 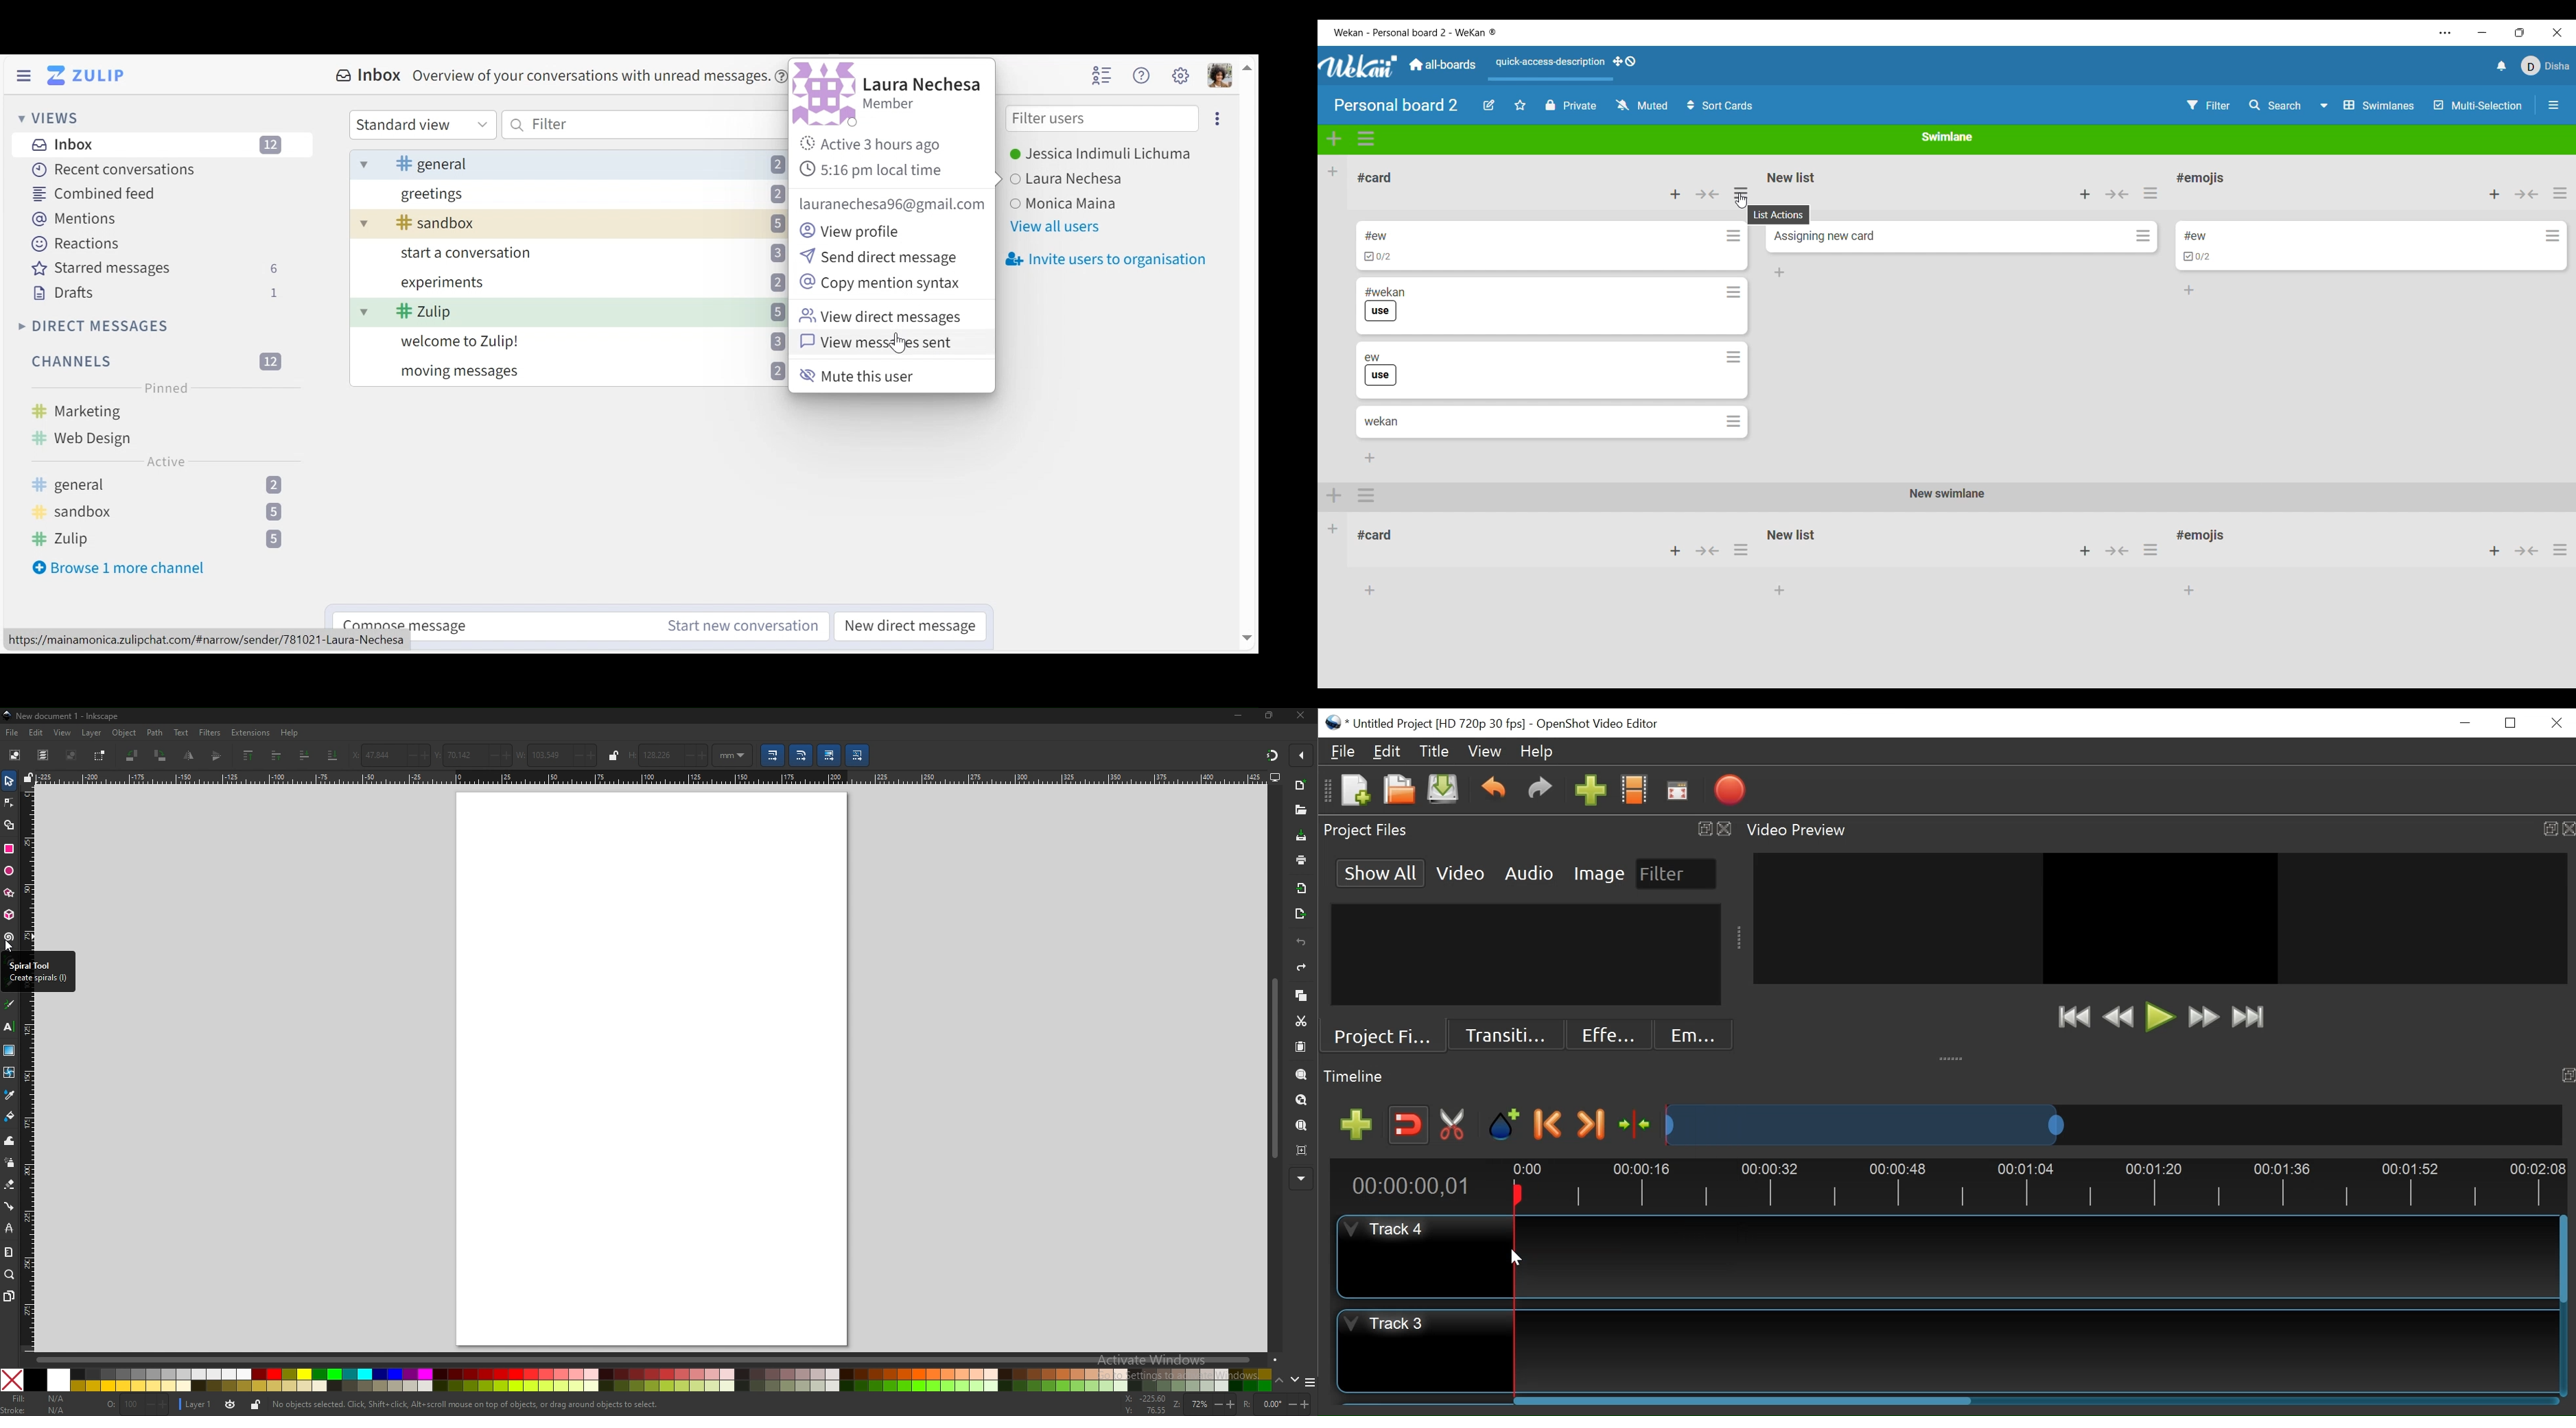 What do you see at coordinates (2158, 830) in the screenshot?
I see `Video Preview Panel` at bounding box center [2158, 830].